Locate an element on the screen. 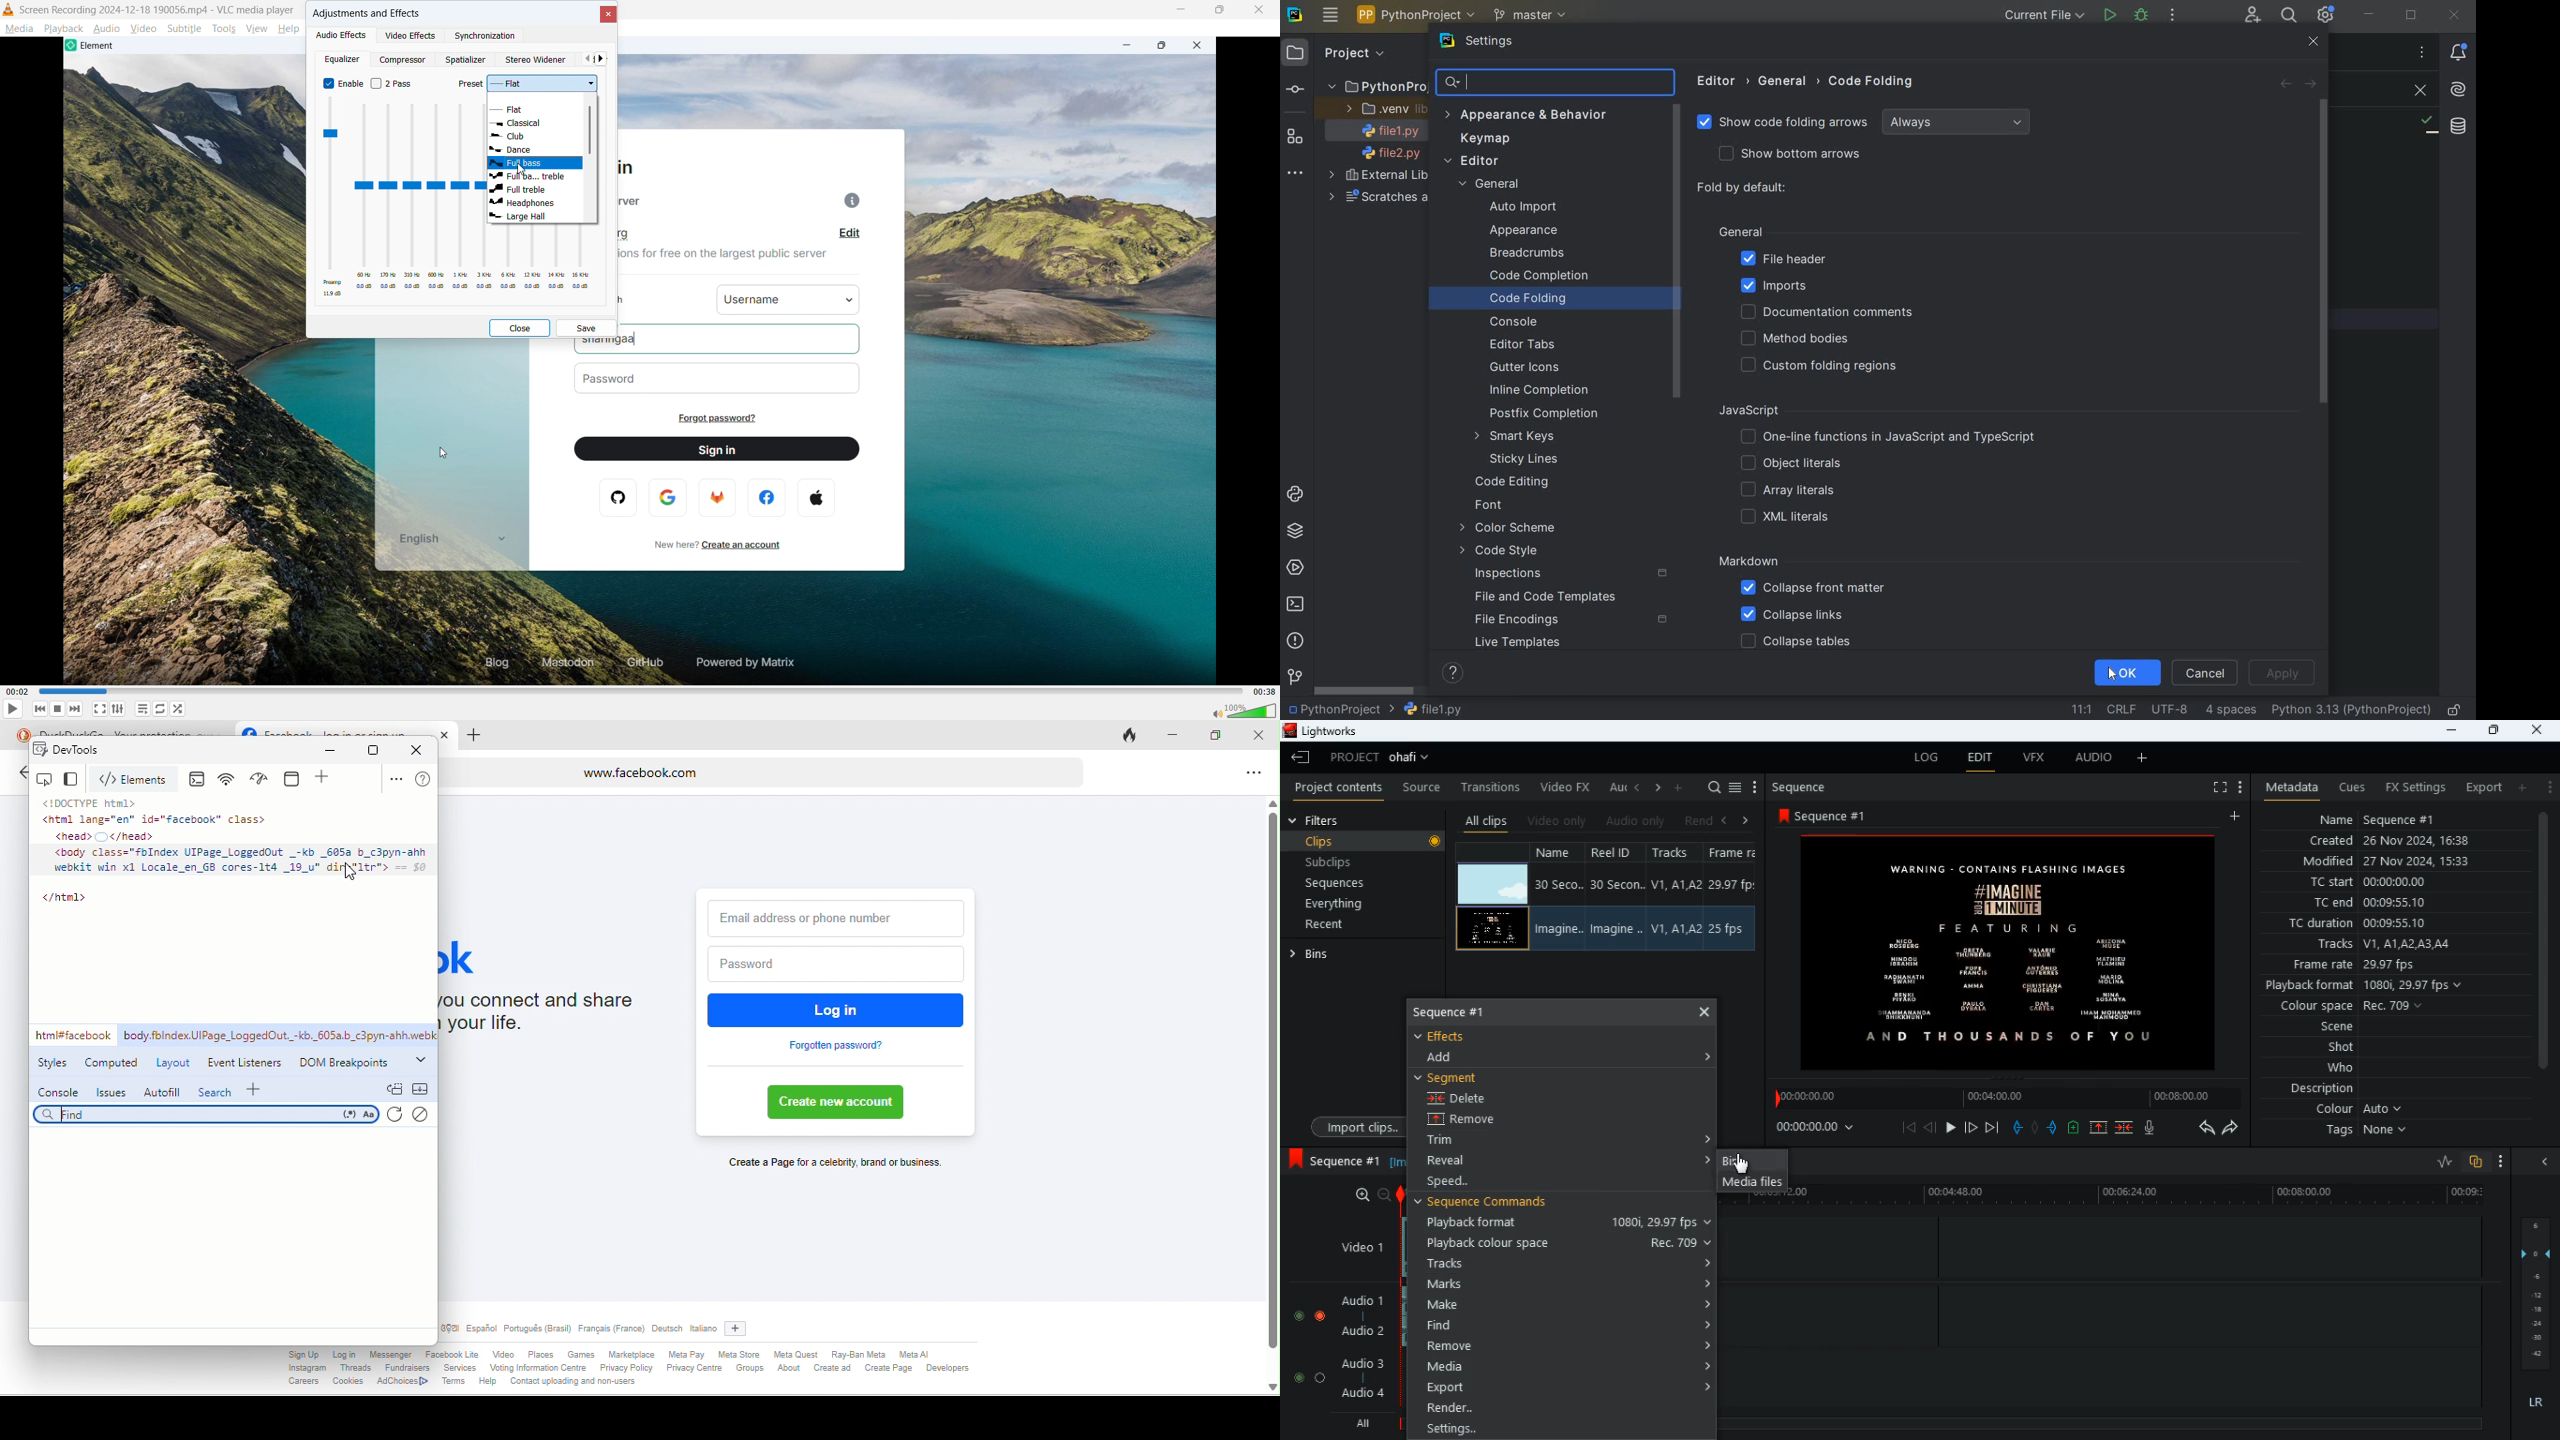 This screenshot has width=2576, height=1456. METHOD BODIES is located at coordinates (1798, 339).